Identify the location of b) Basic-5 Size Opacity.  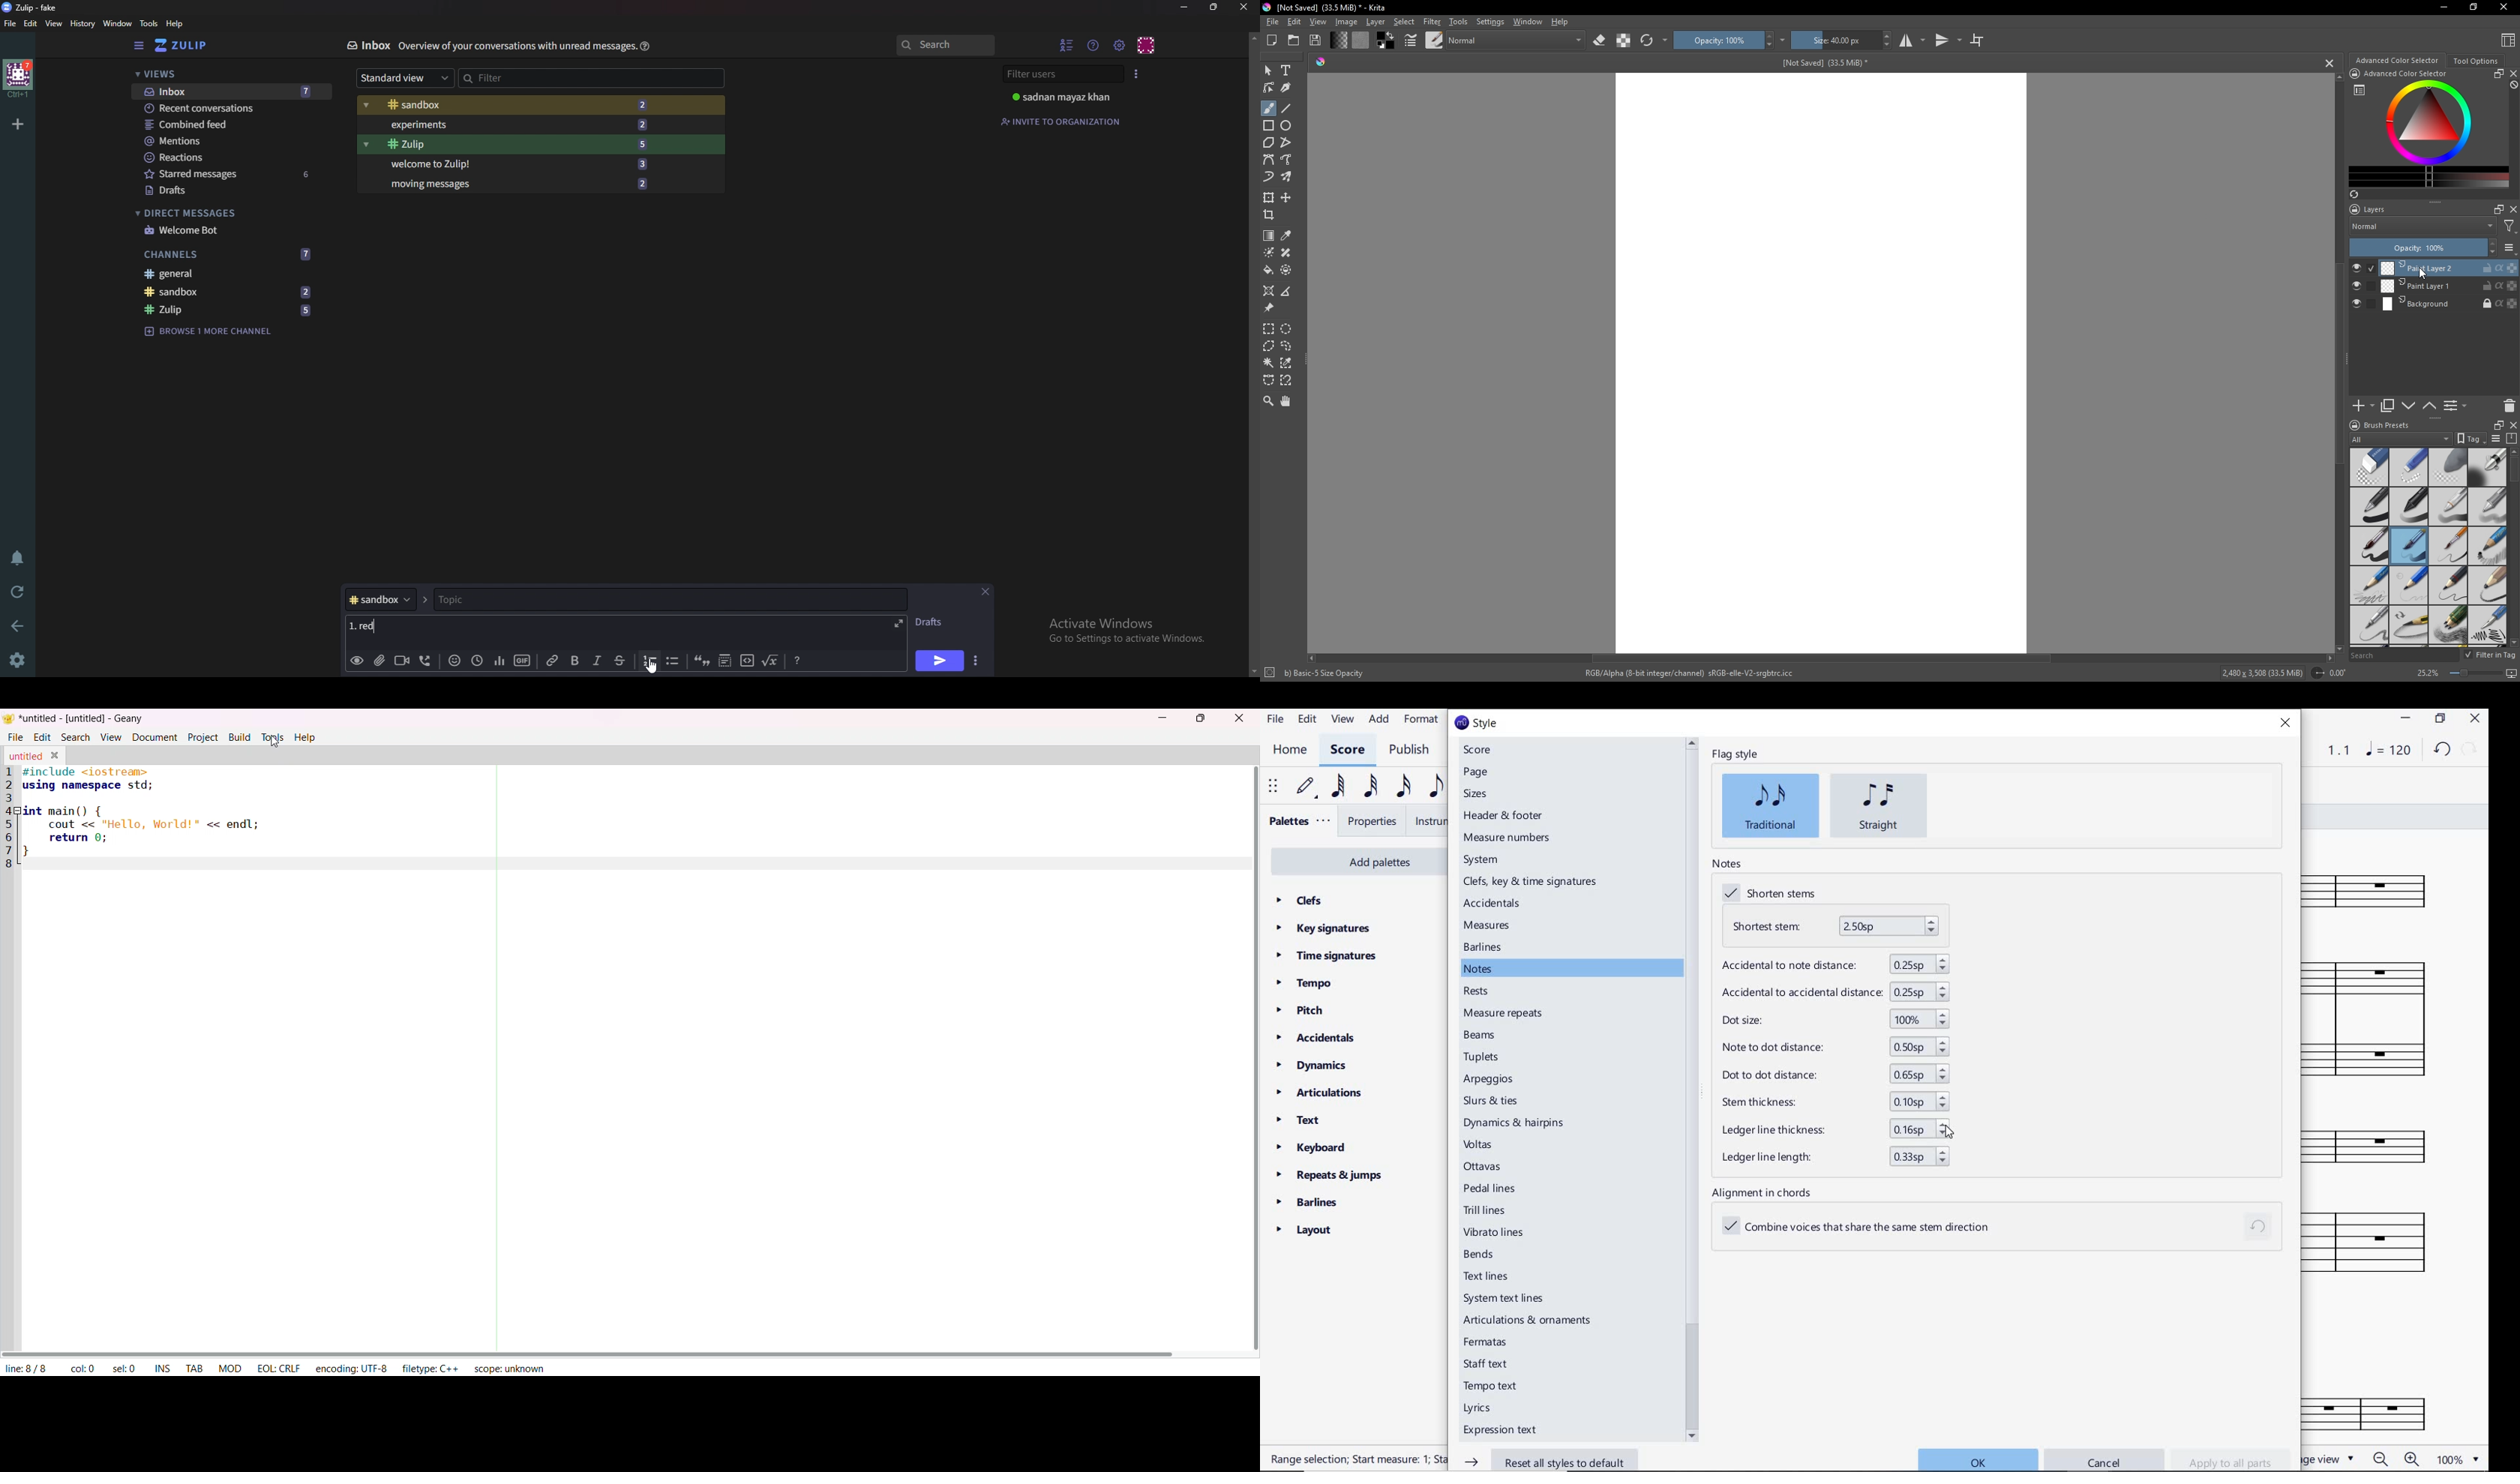
(1327, 673).